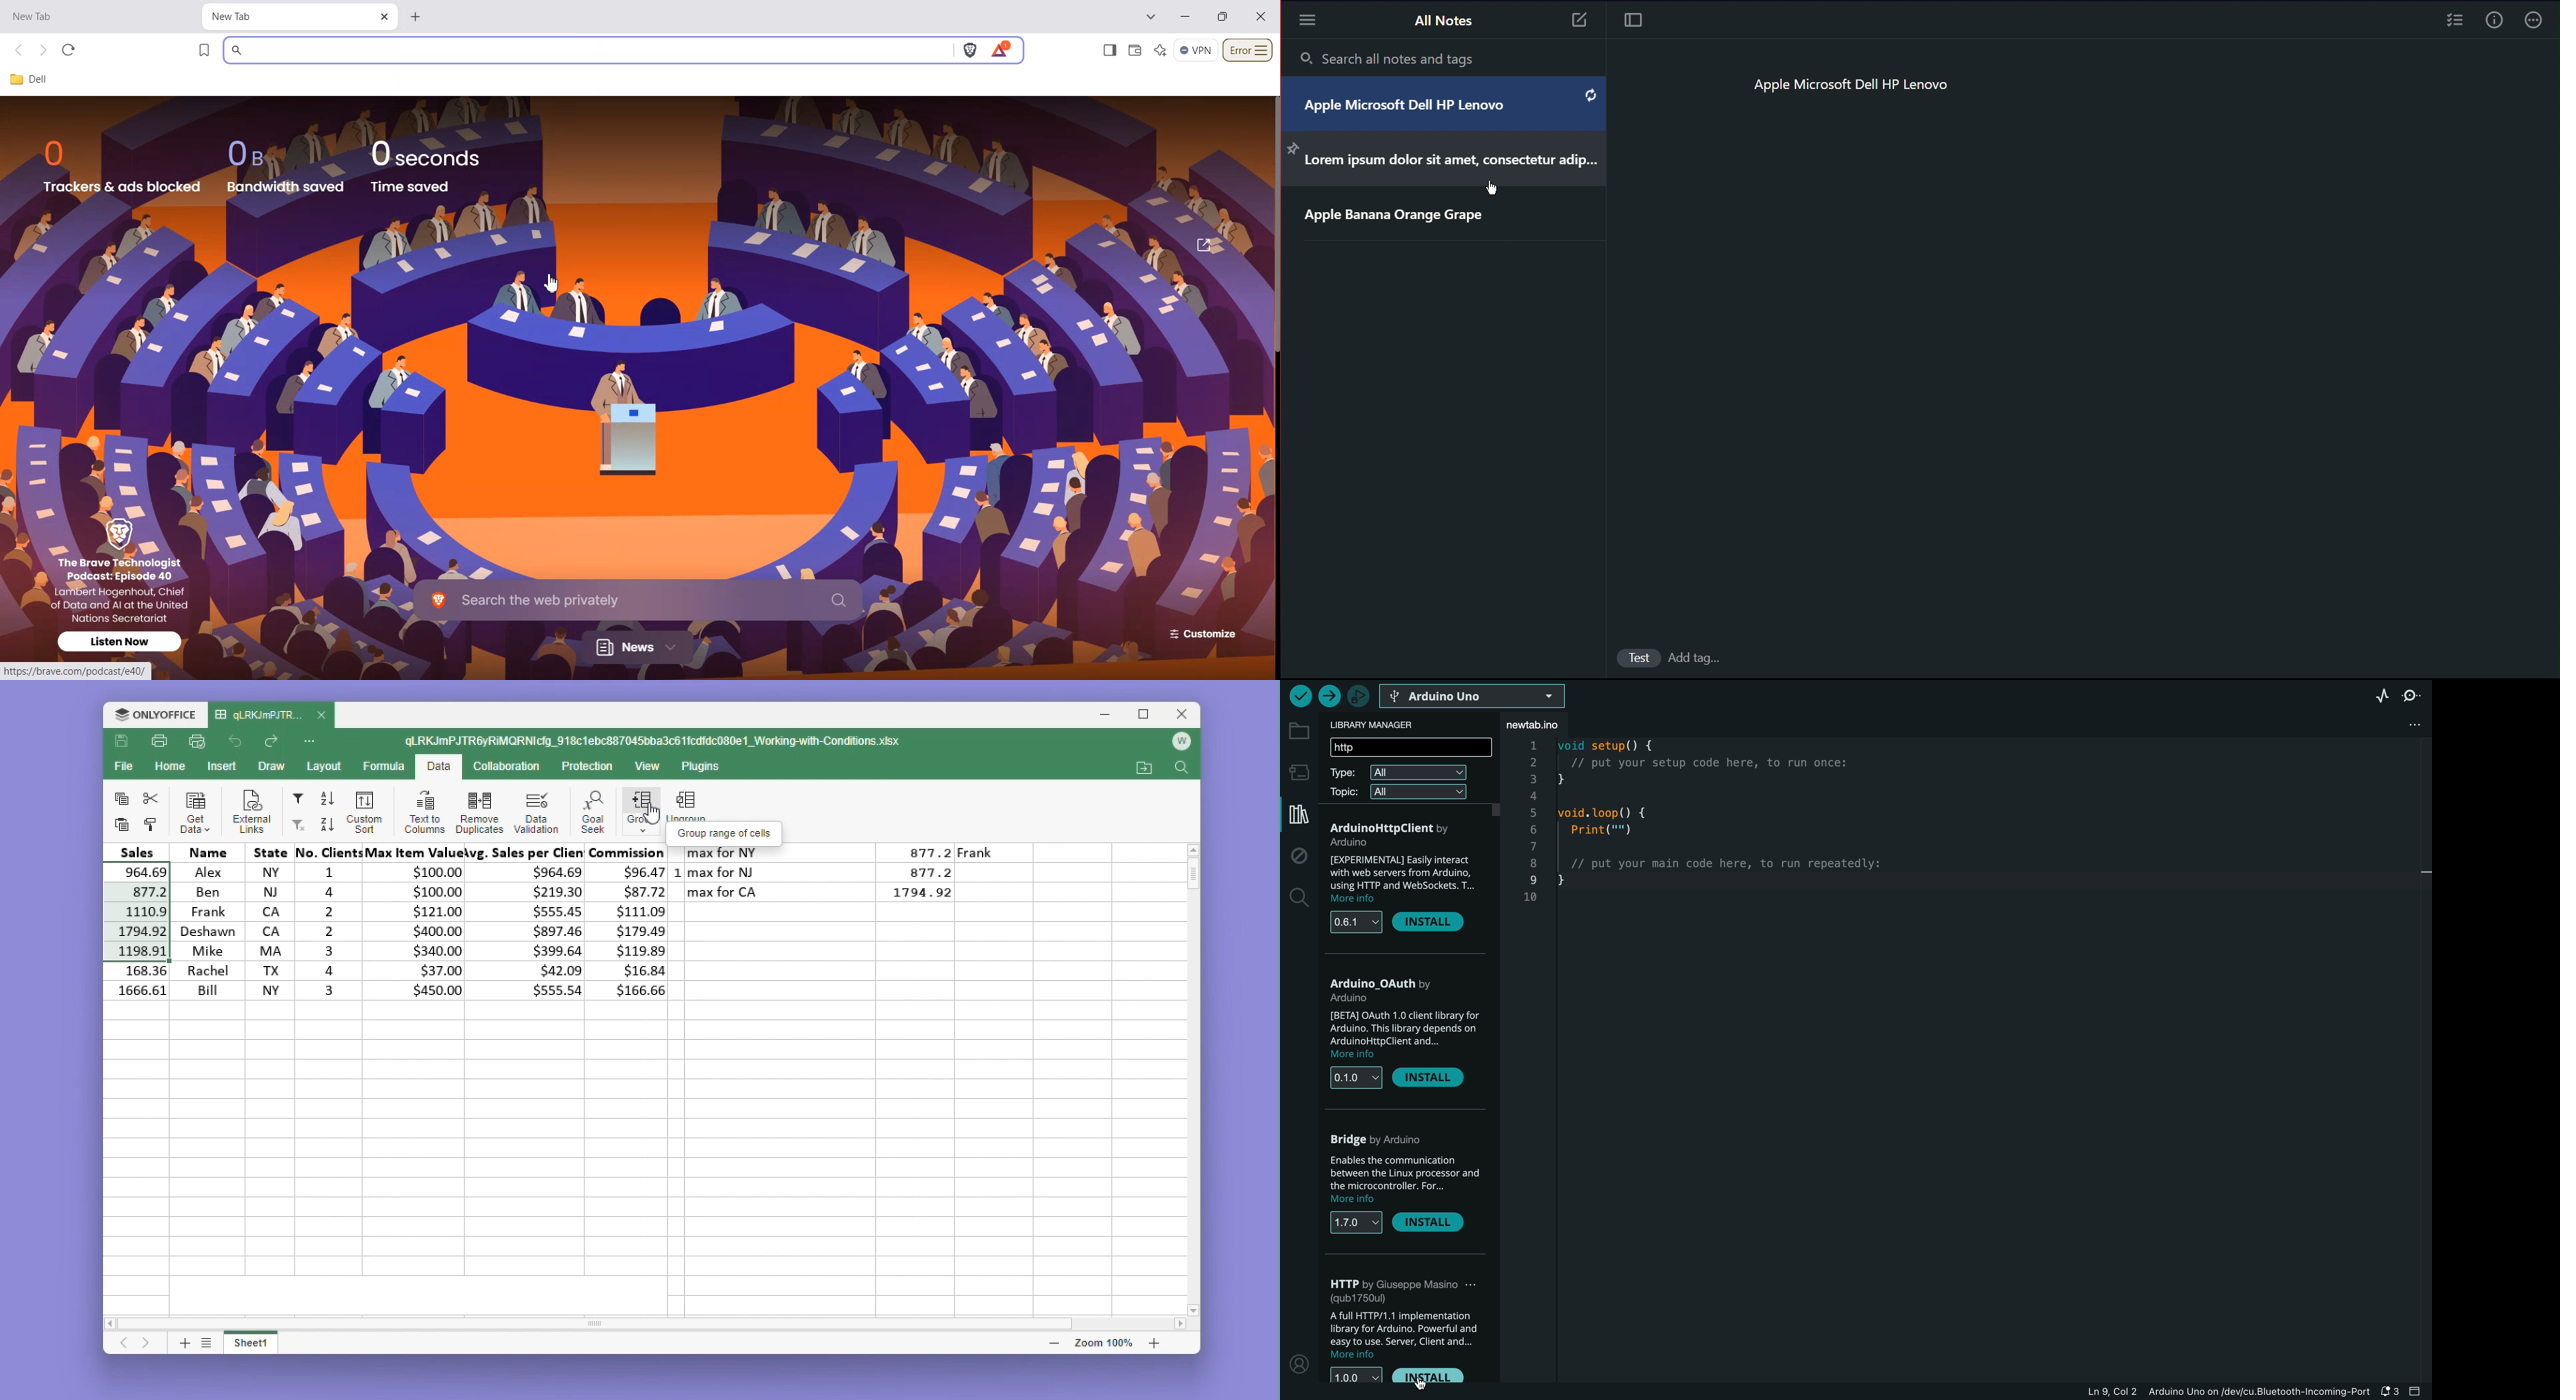 The image size is (2576, 1400). Describe the element at coordinates (140, 983) in the screenshot. I see `remaining cells from the column` at that location.